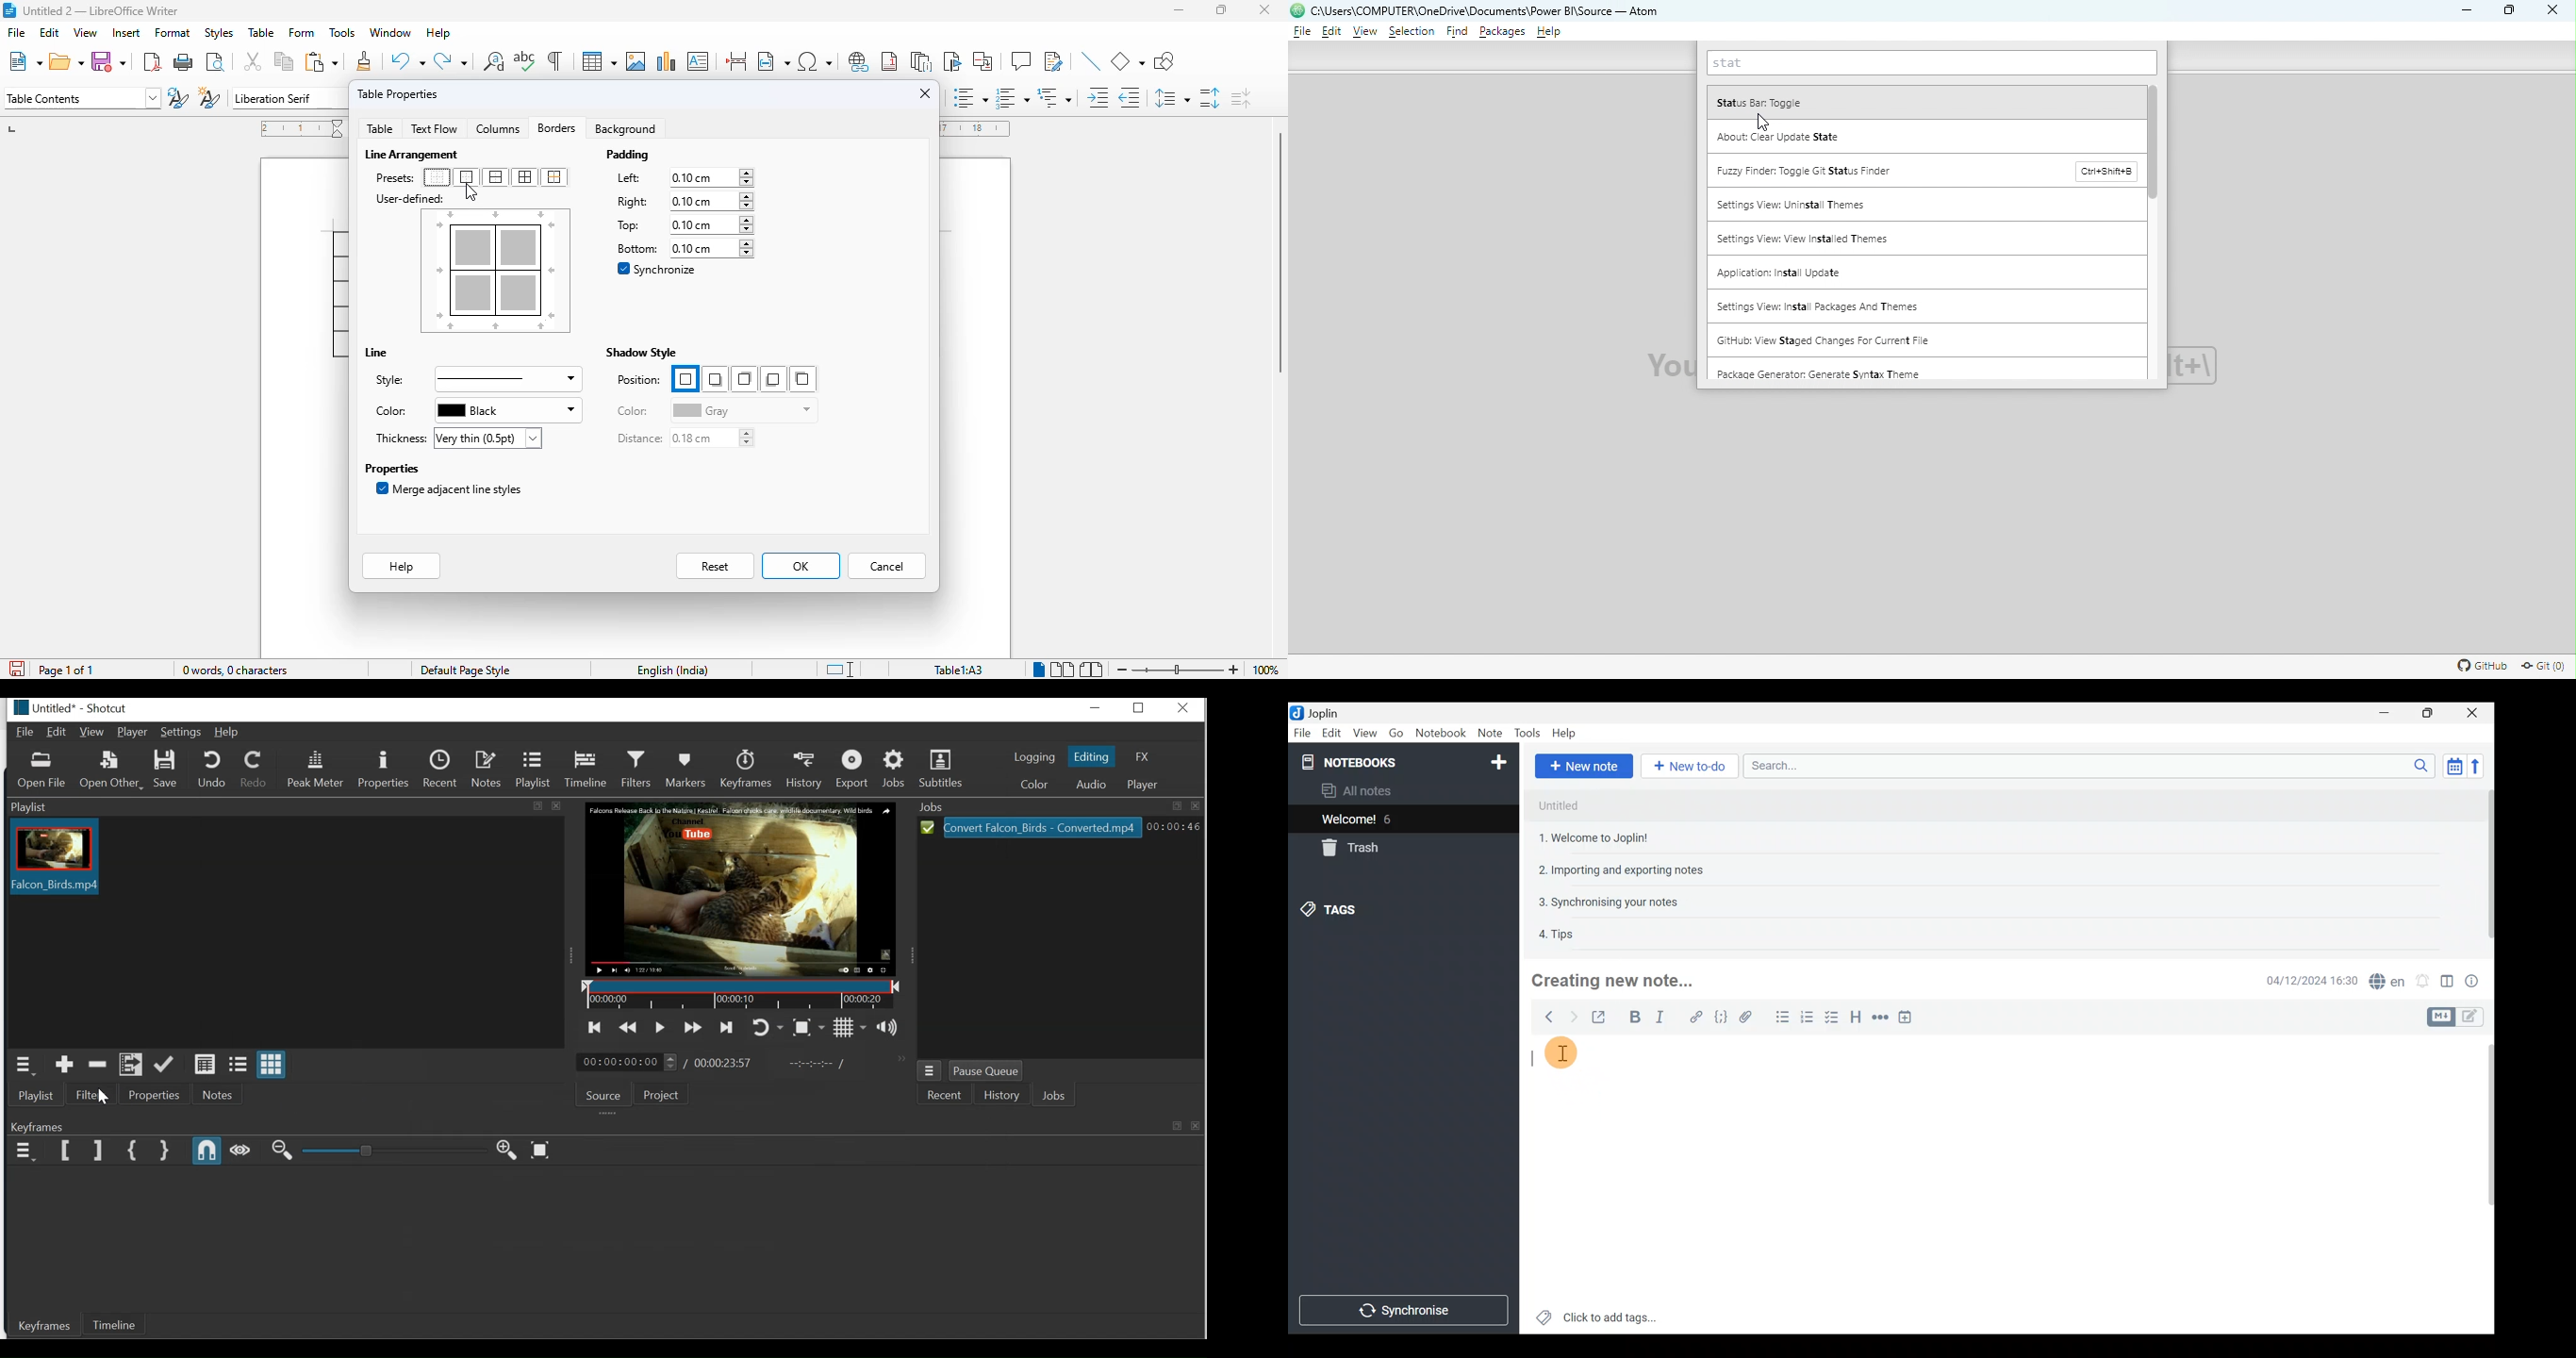  I want to click on toggle ordered list, so click(1011, 97).